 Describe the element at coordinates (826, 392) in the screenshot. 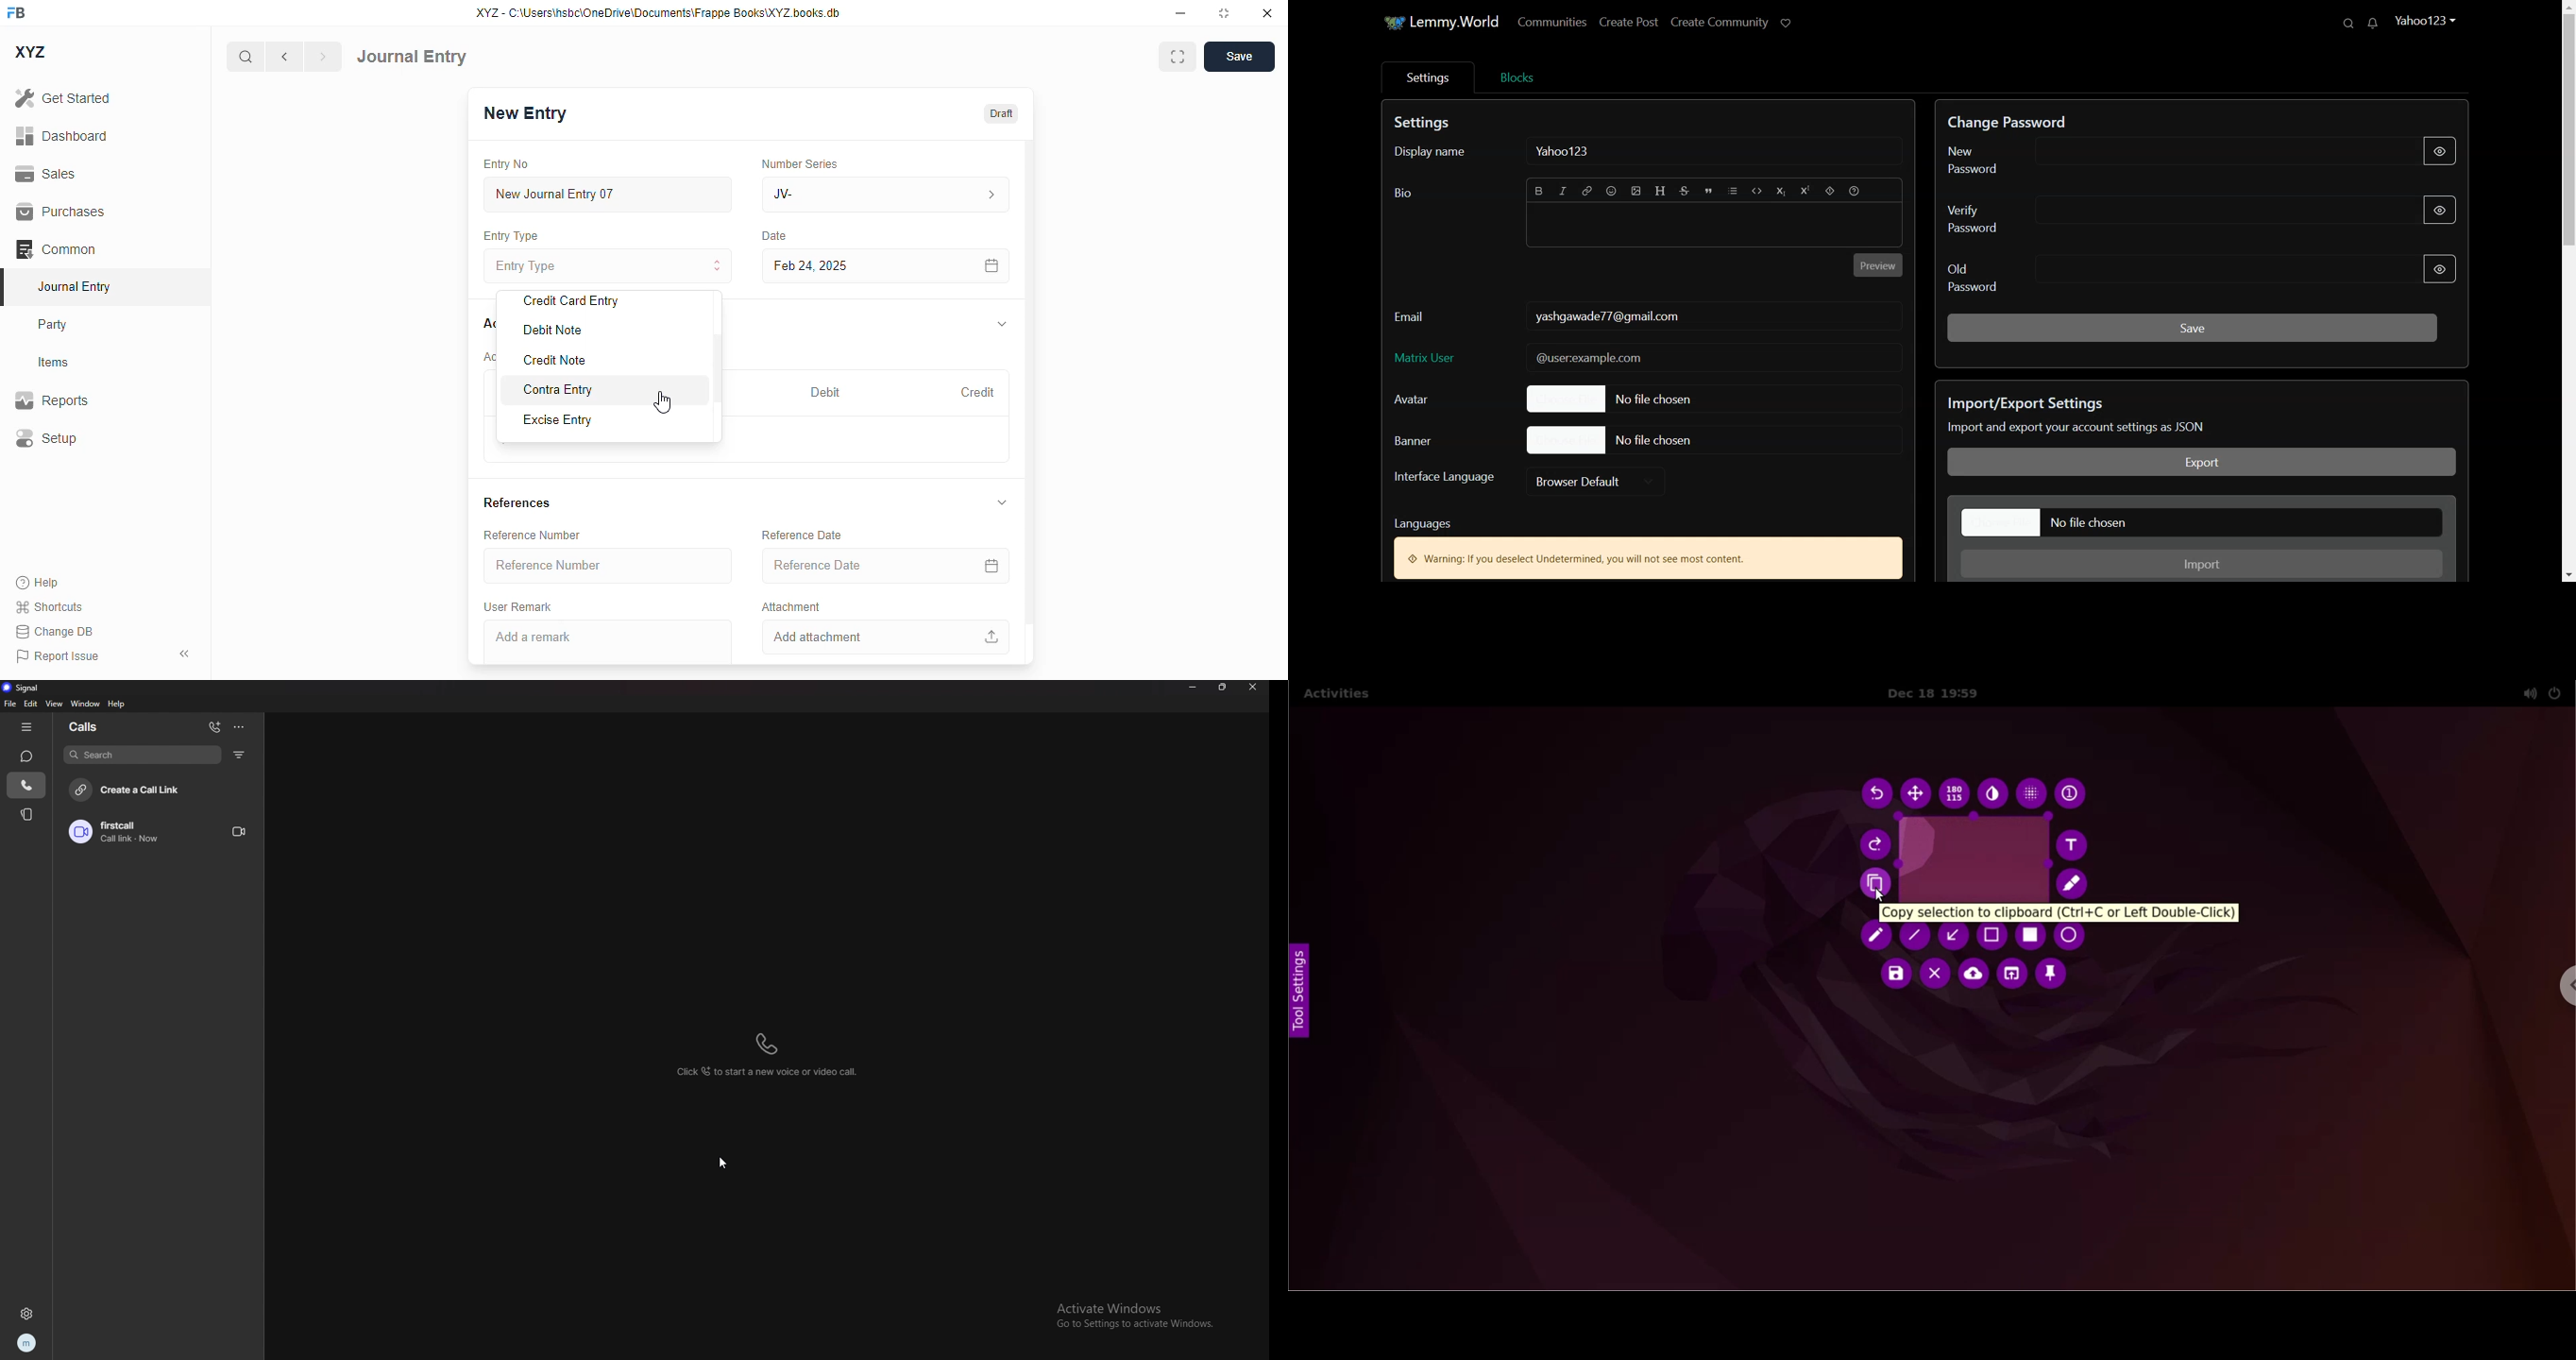

I see `debit` at that location.